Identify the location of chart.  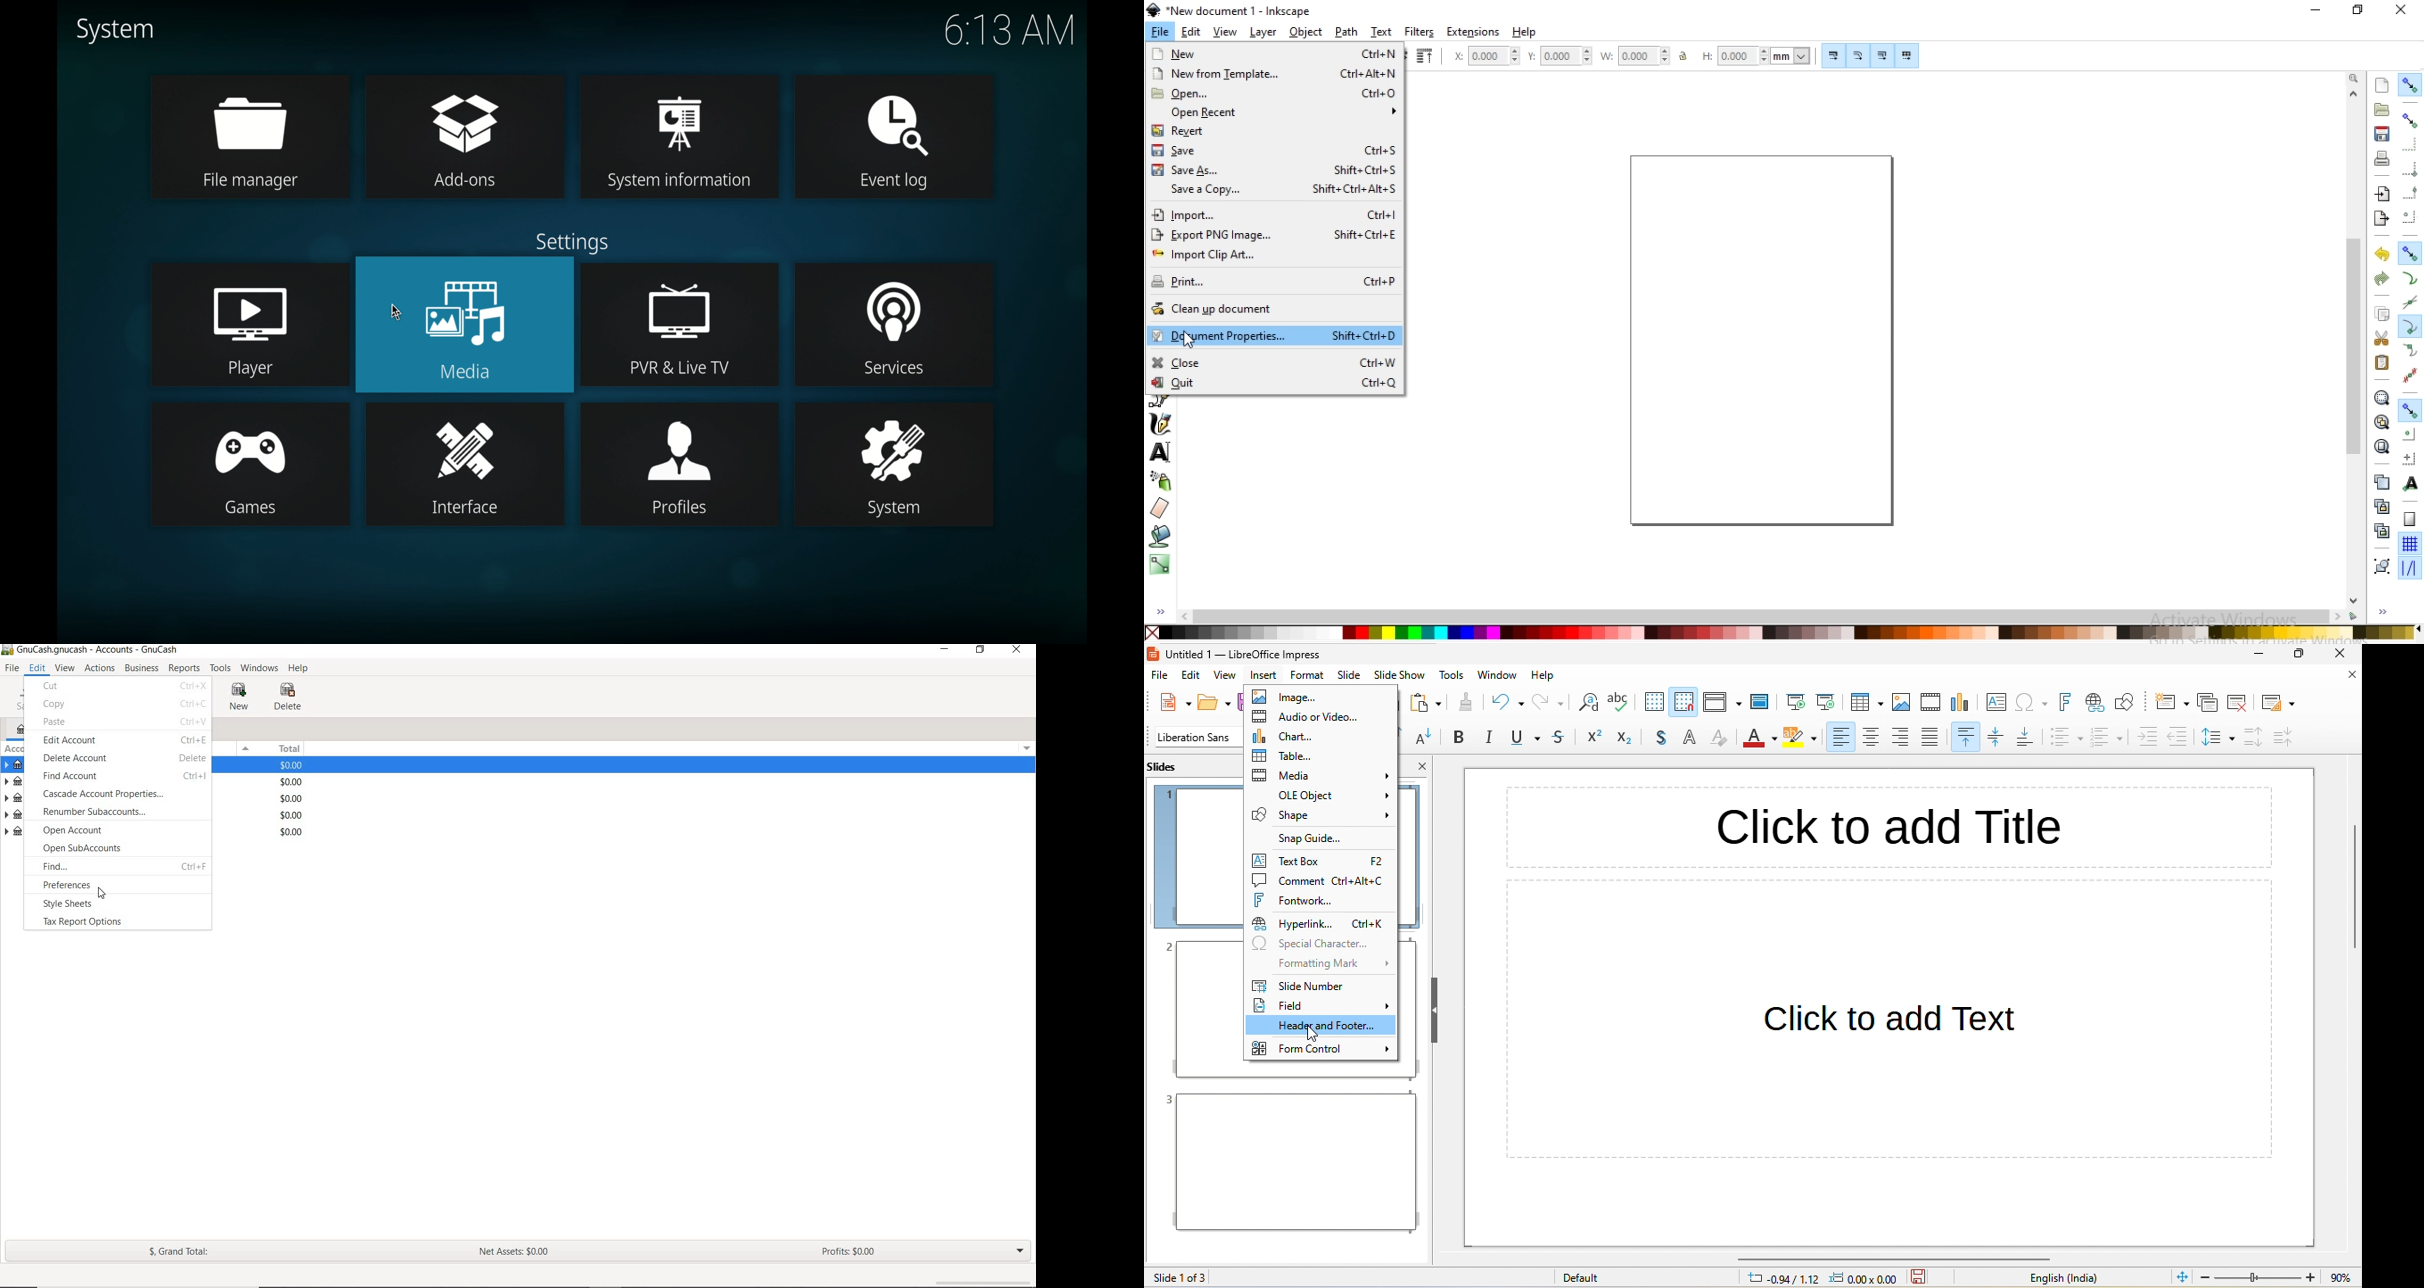
(1964, 704).